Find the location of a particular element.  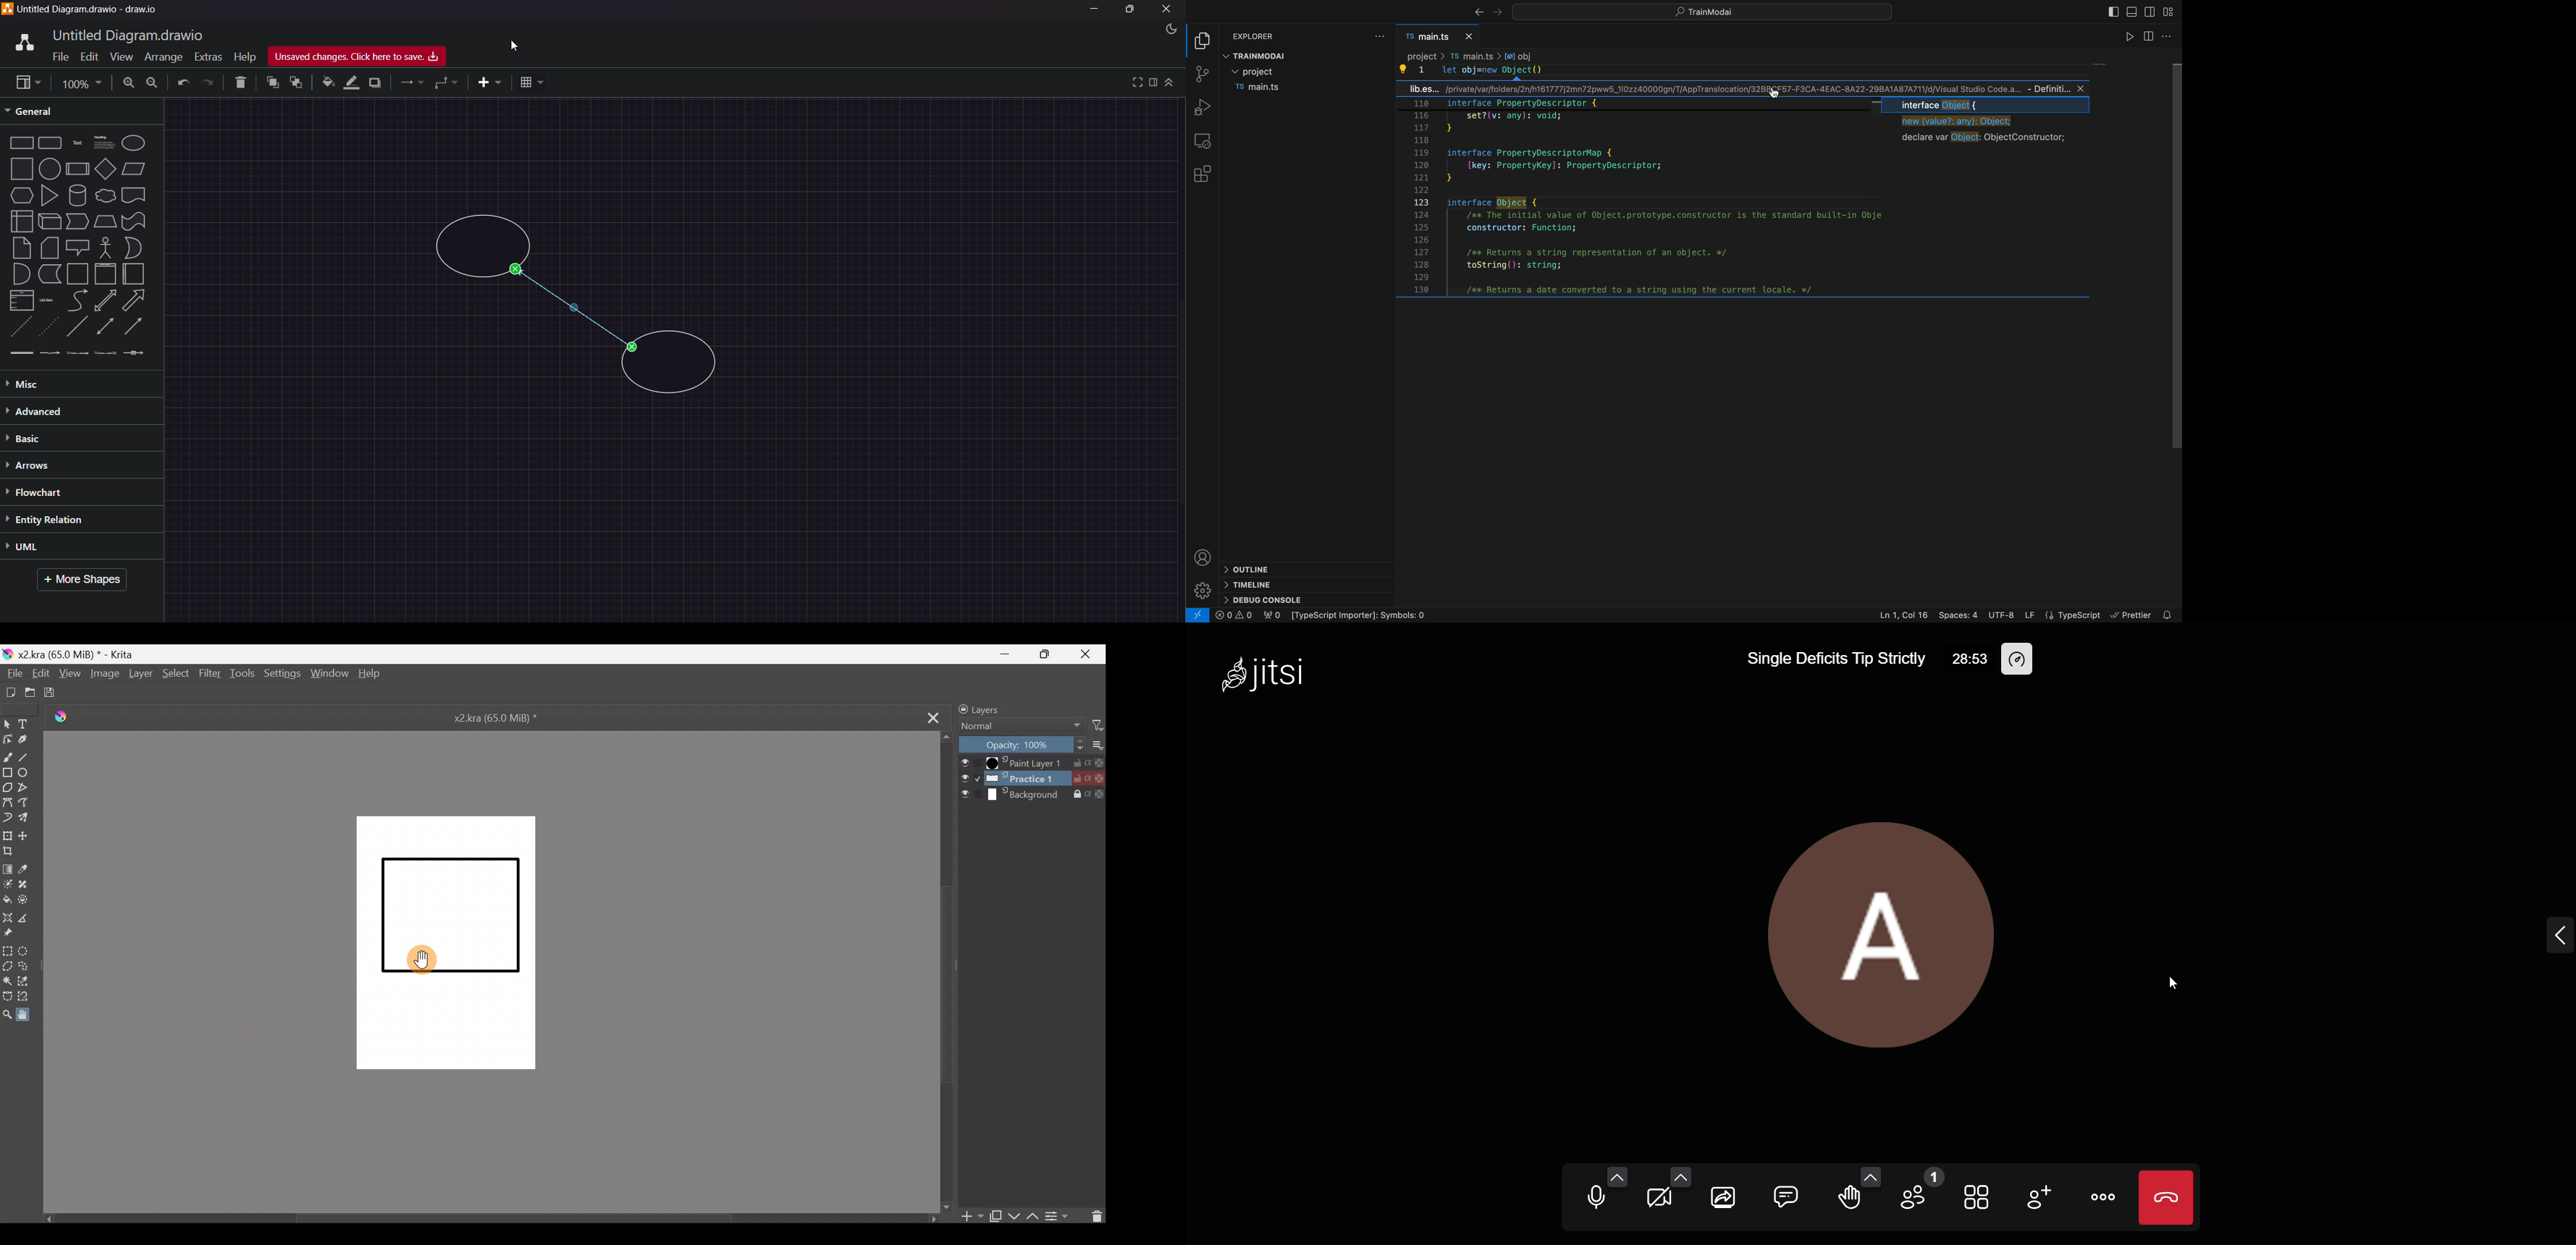

Logo is located at coordinates (61, 718).